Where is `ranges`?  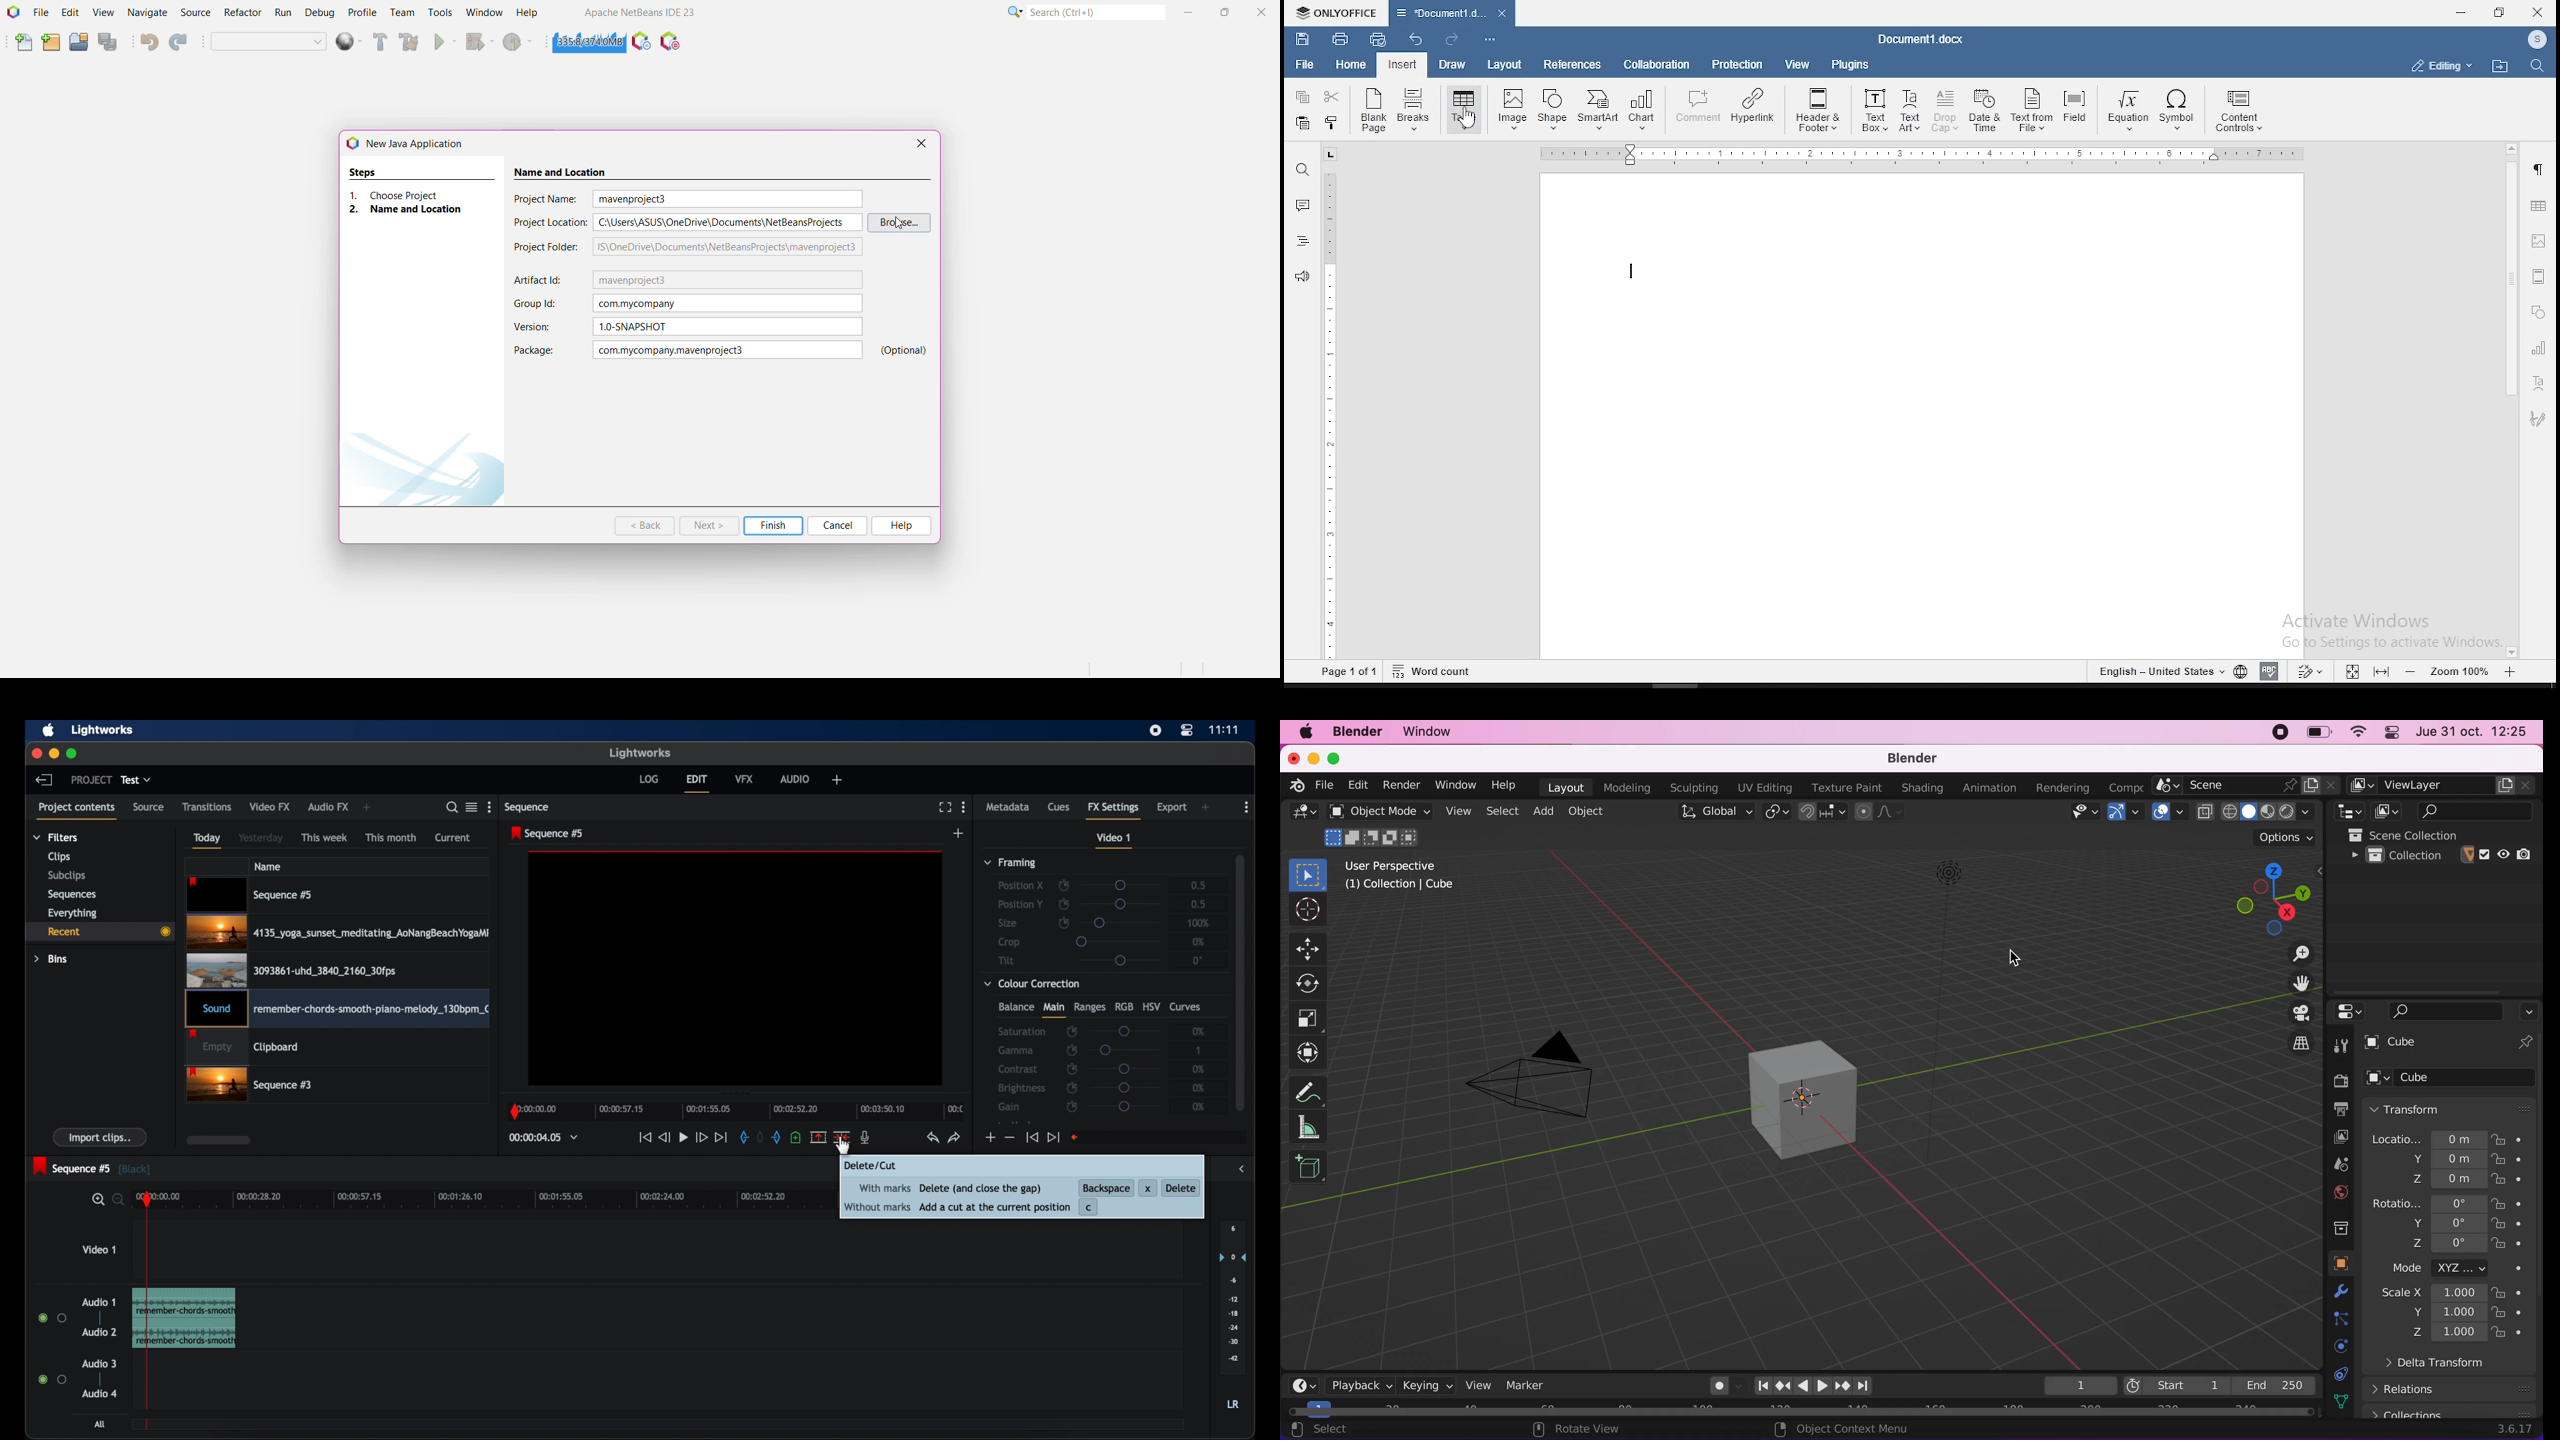 ranges is located at coordinates (1089, 1007).